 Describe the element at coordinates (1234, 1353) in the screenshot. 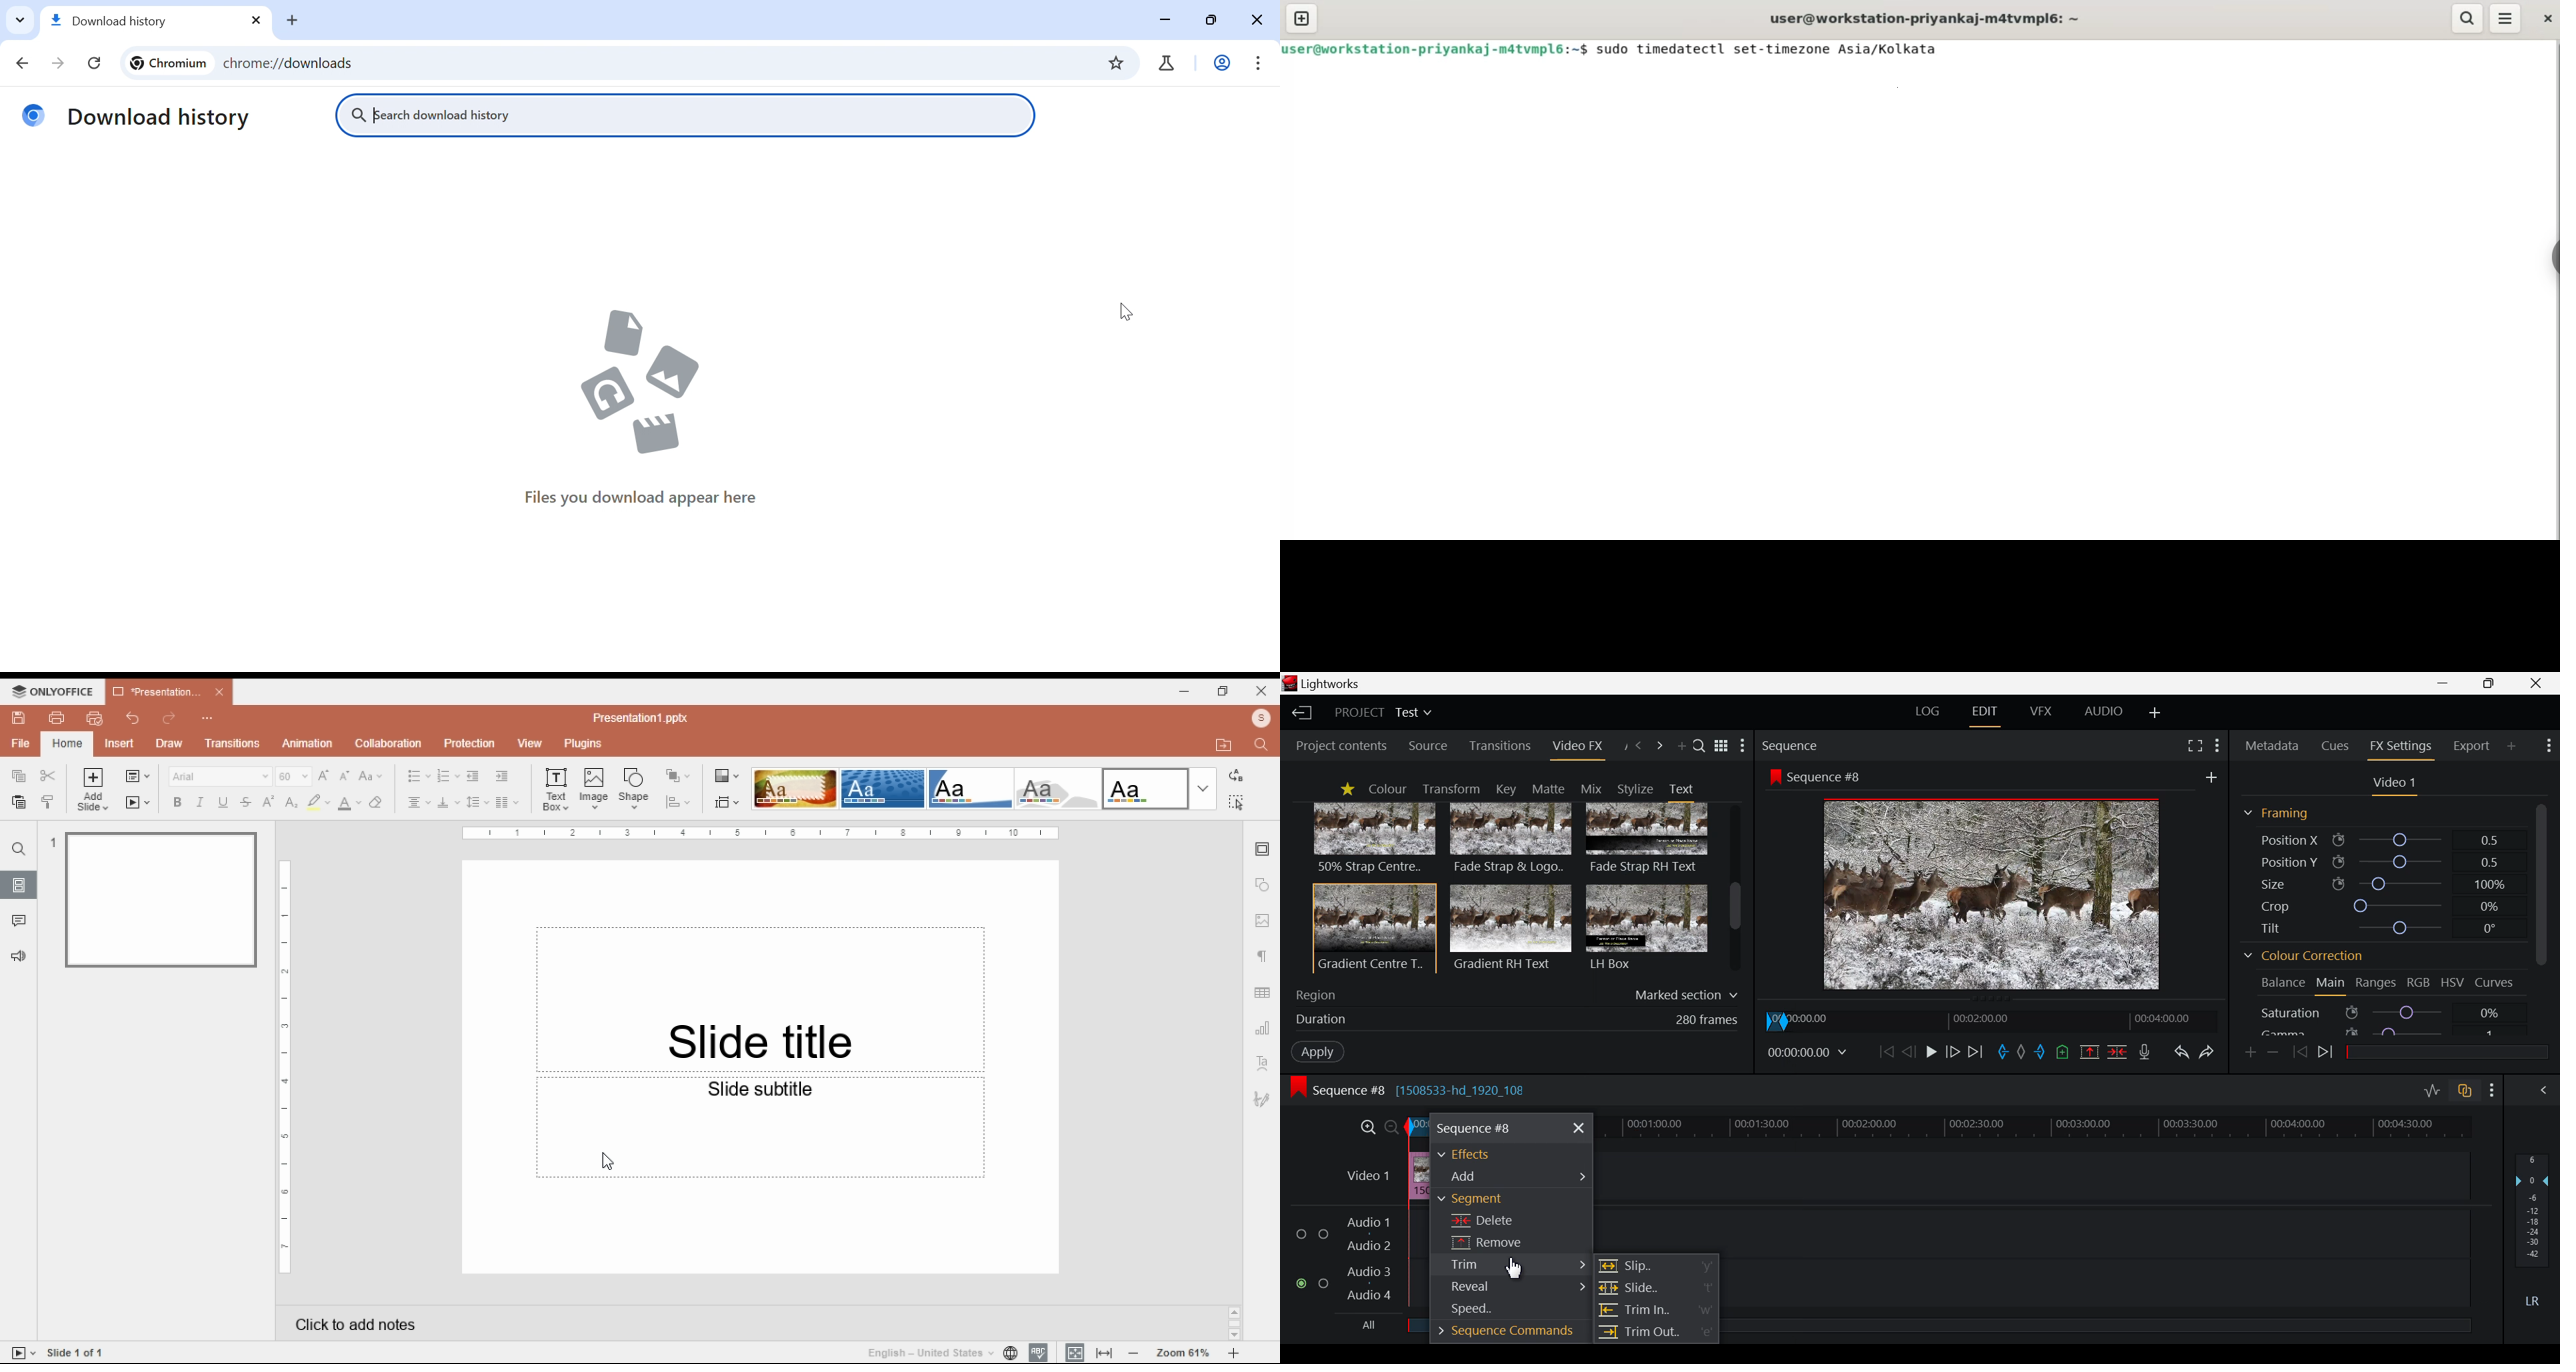

I see `zoom in/zoom out` at that location.